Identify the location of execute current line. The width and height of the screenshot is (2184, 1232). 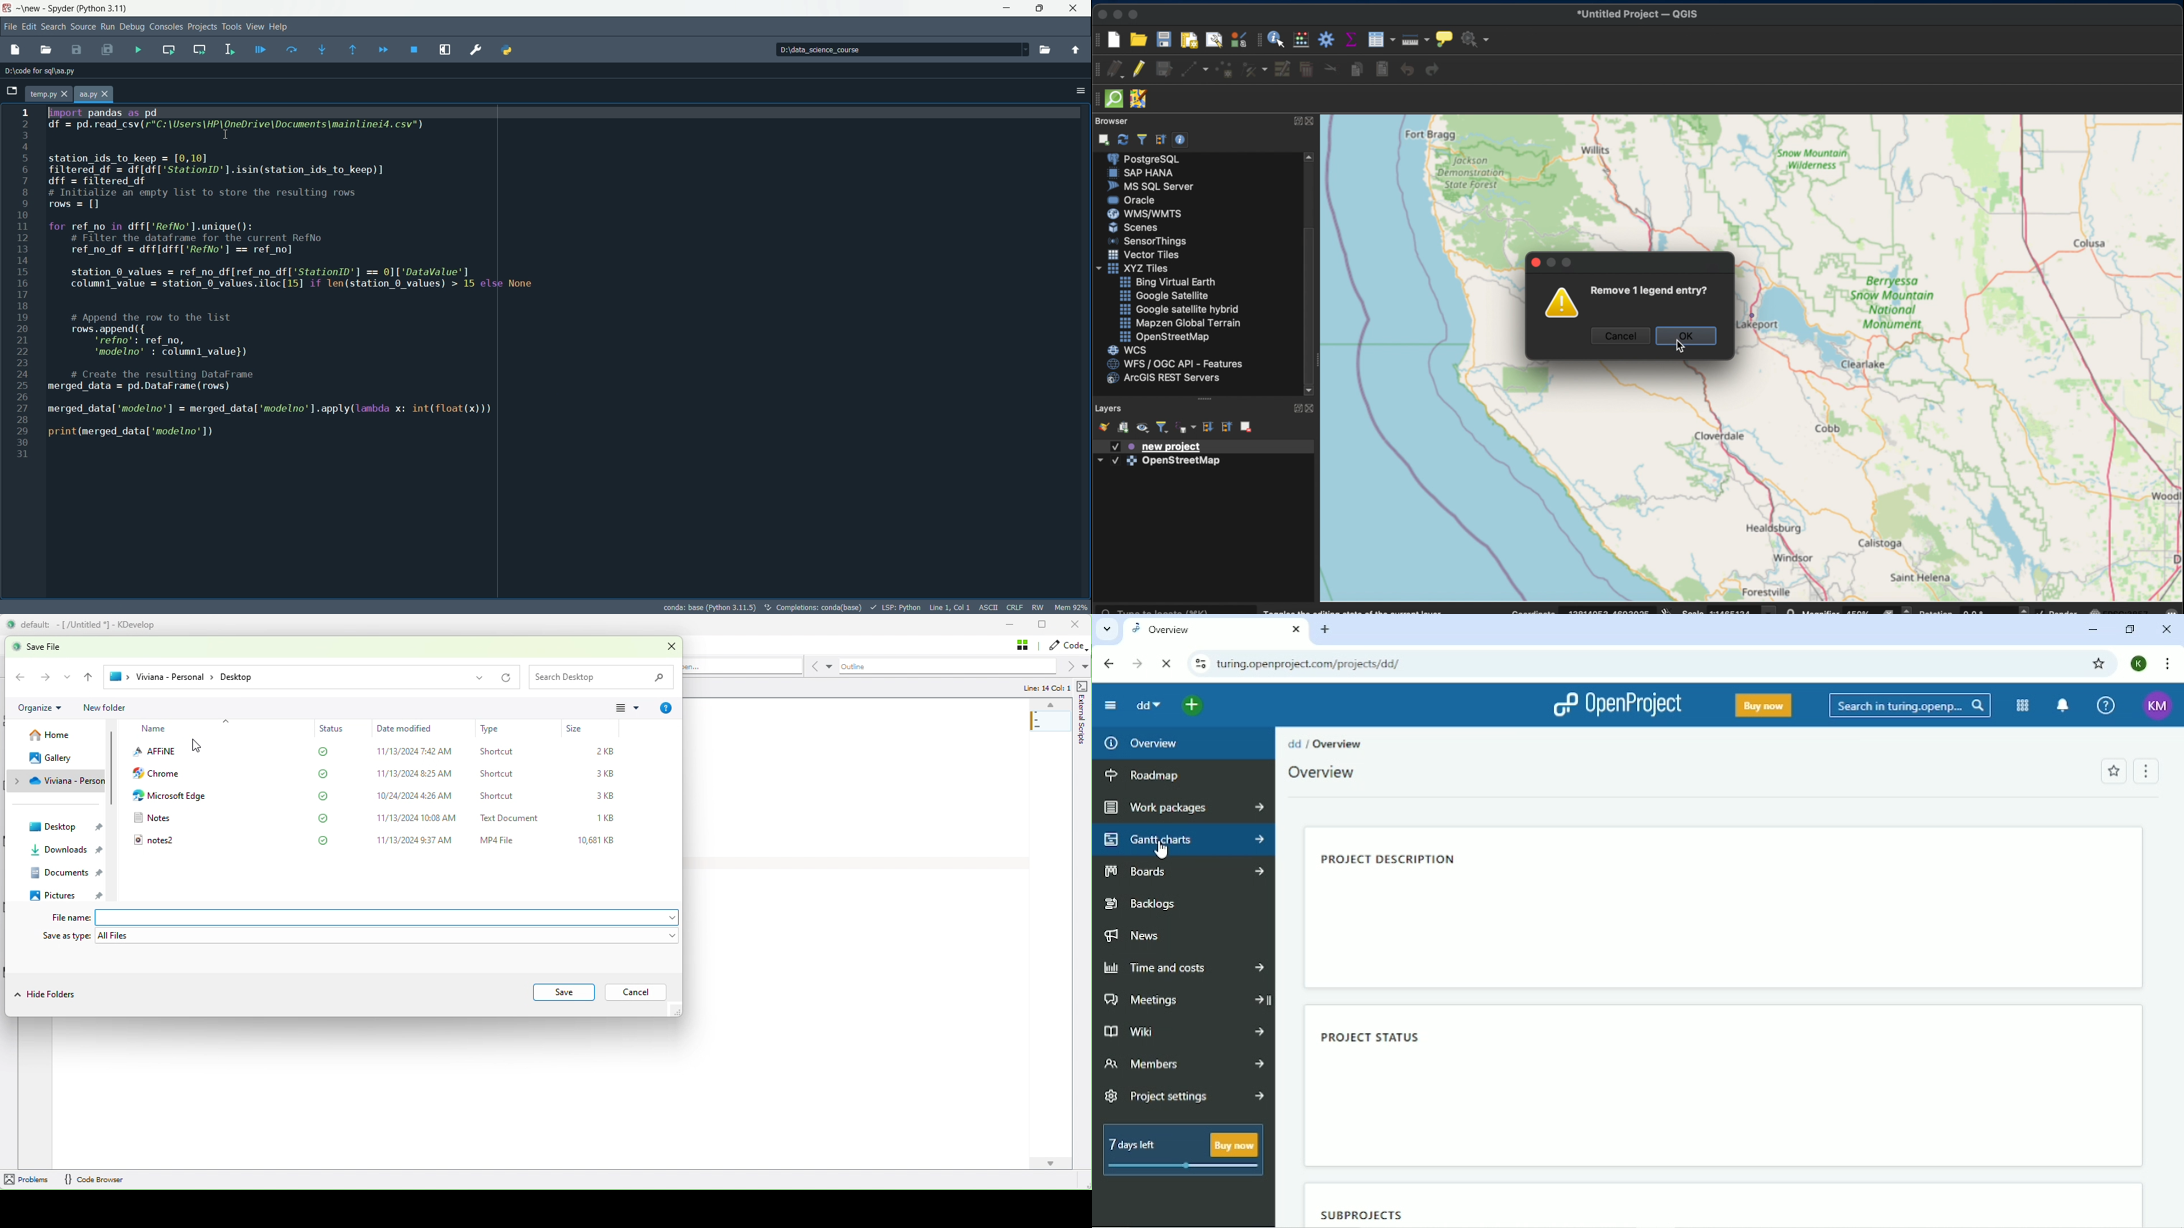
(292, 51).